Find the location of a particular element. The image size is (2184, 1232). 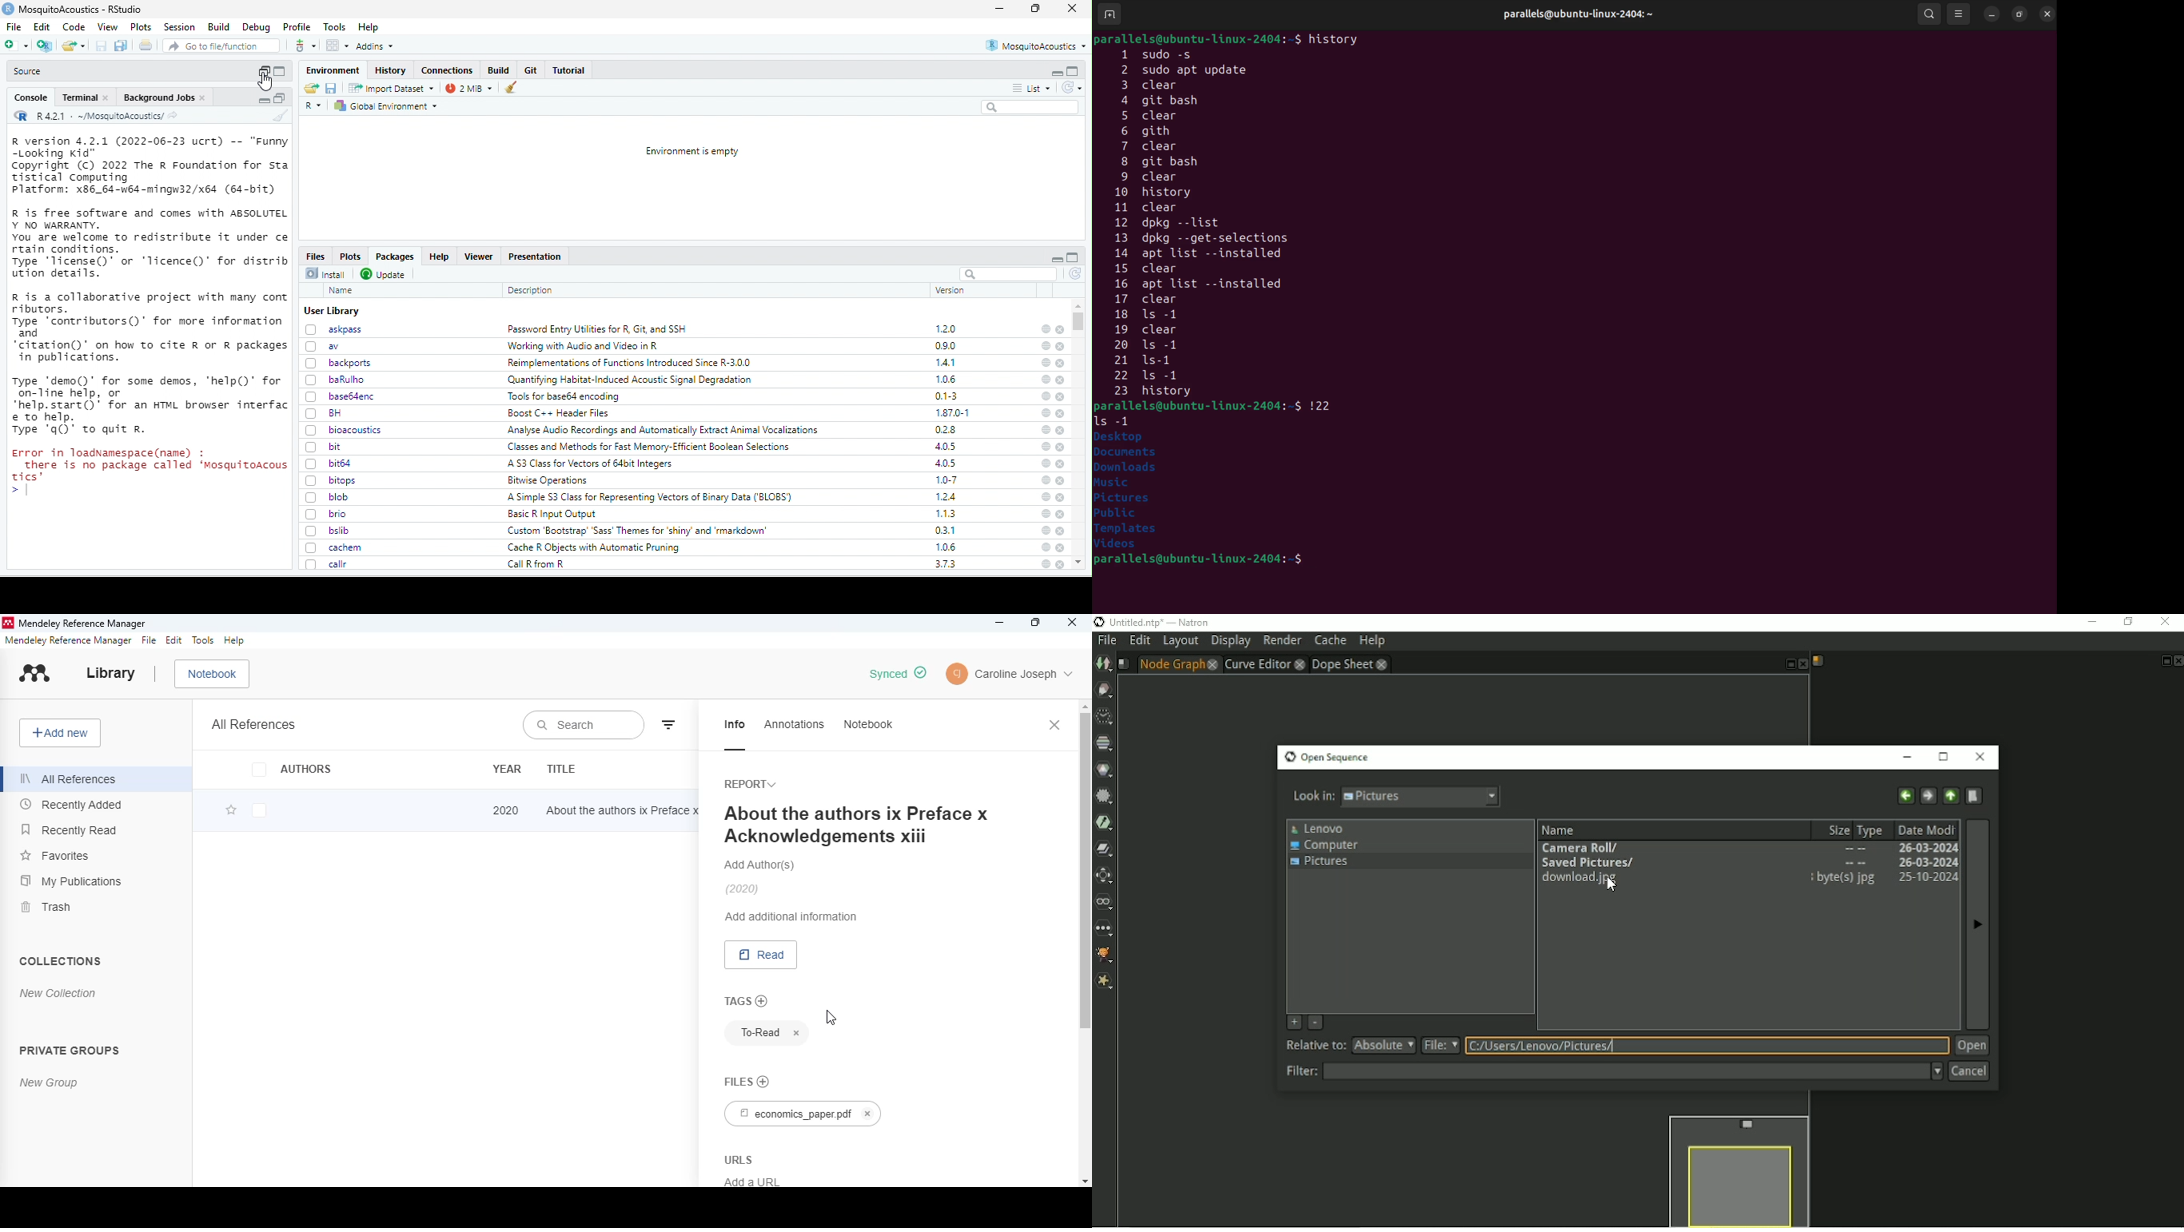

logo is located at coordinates (8, 9).